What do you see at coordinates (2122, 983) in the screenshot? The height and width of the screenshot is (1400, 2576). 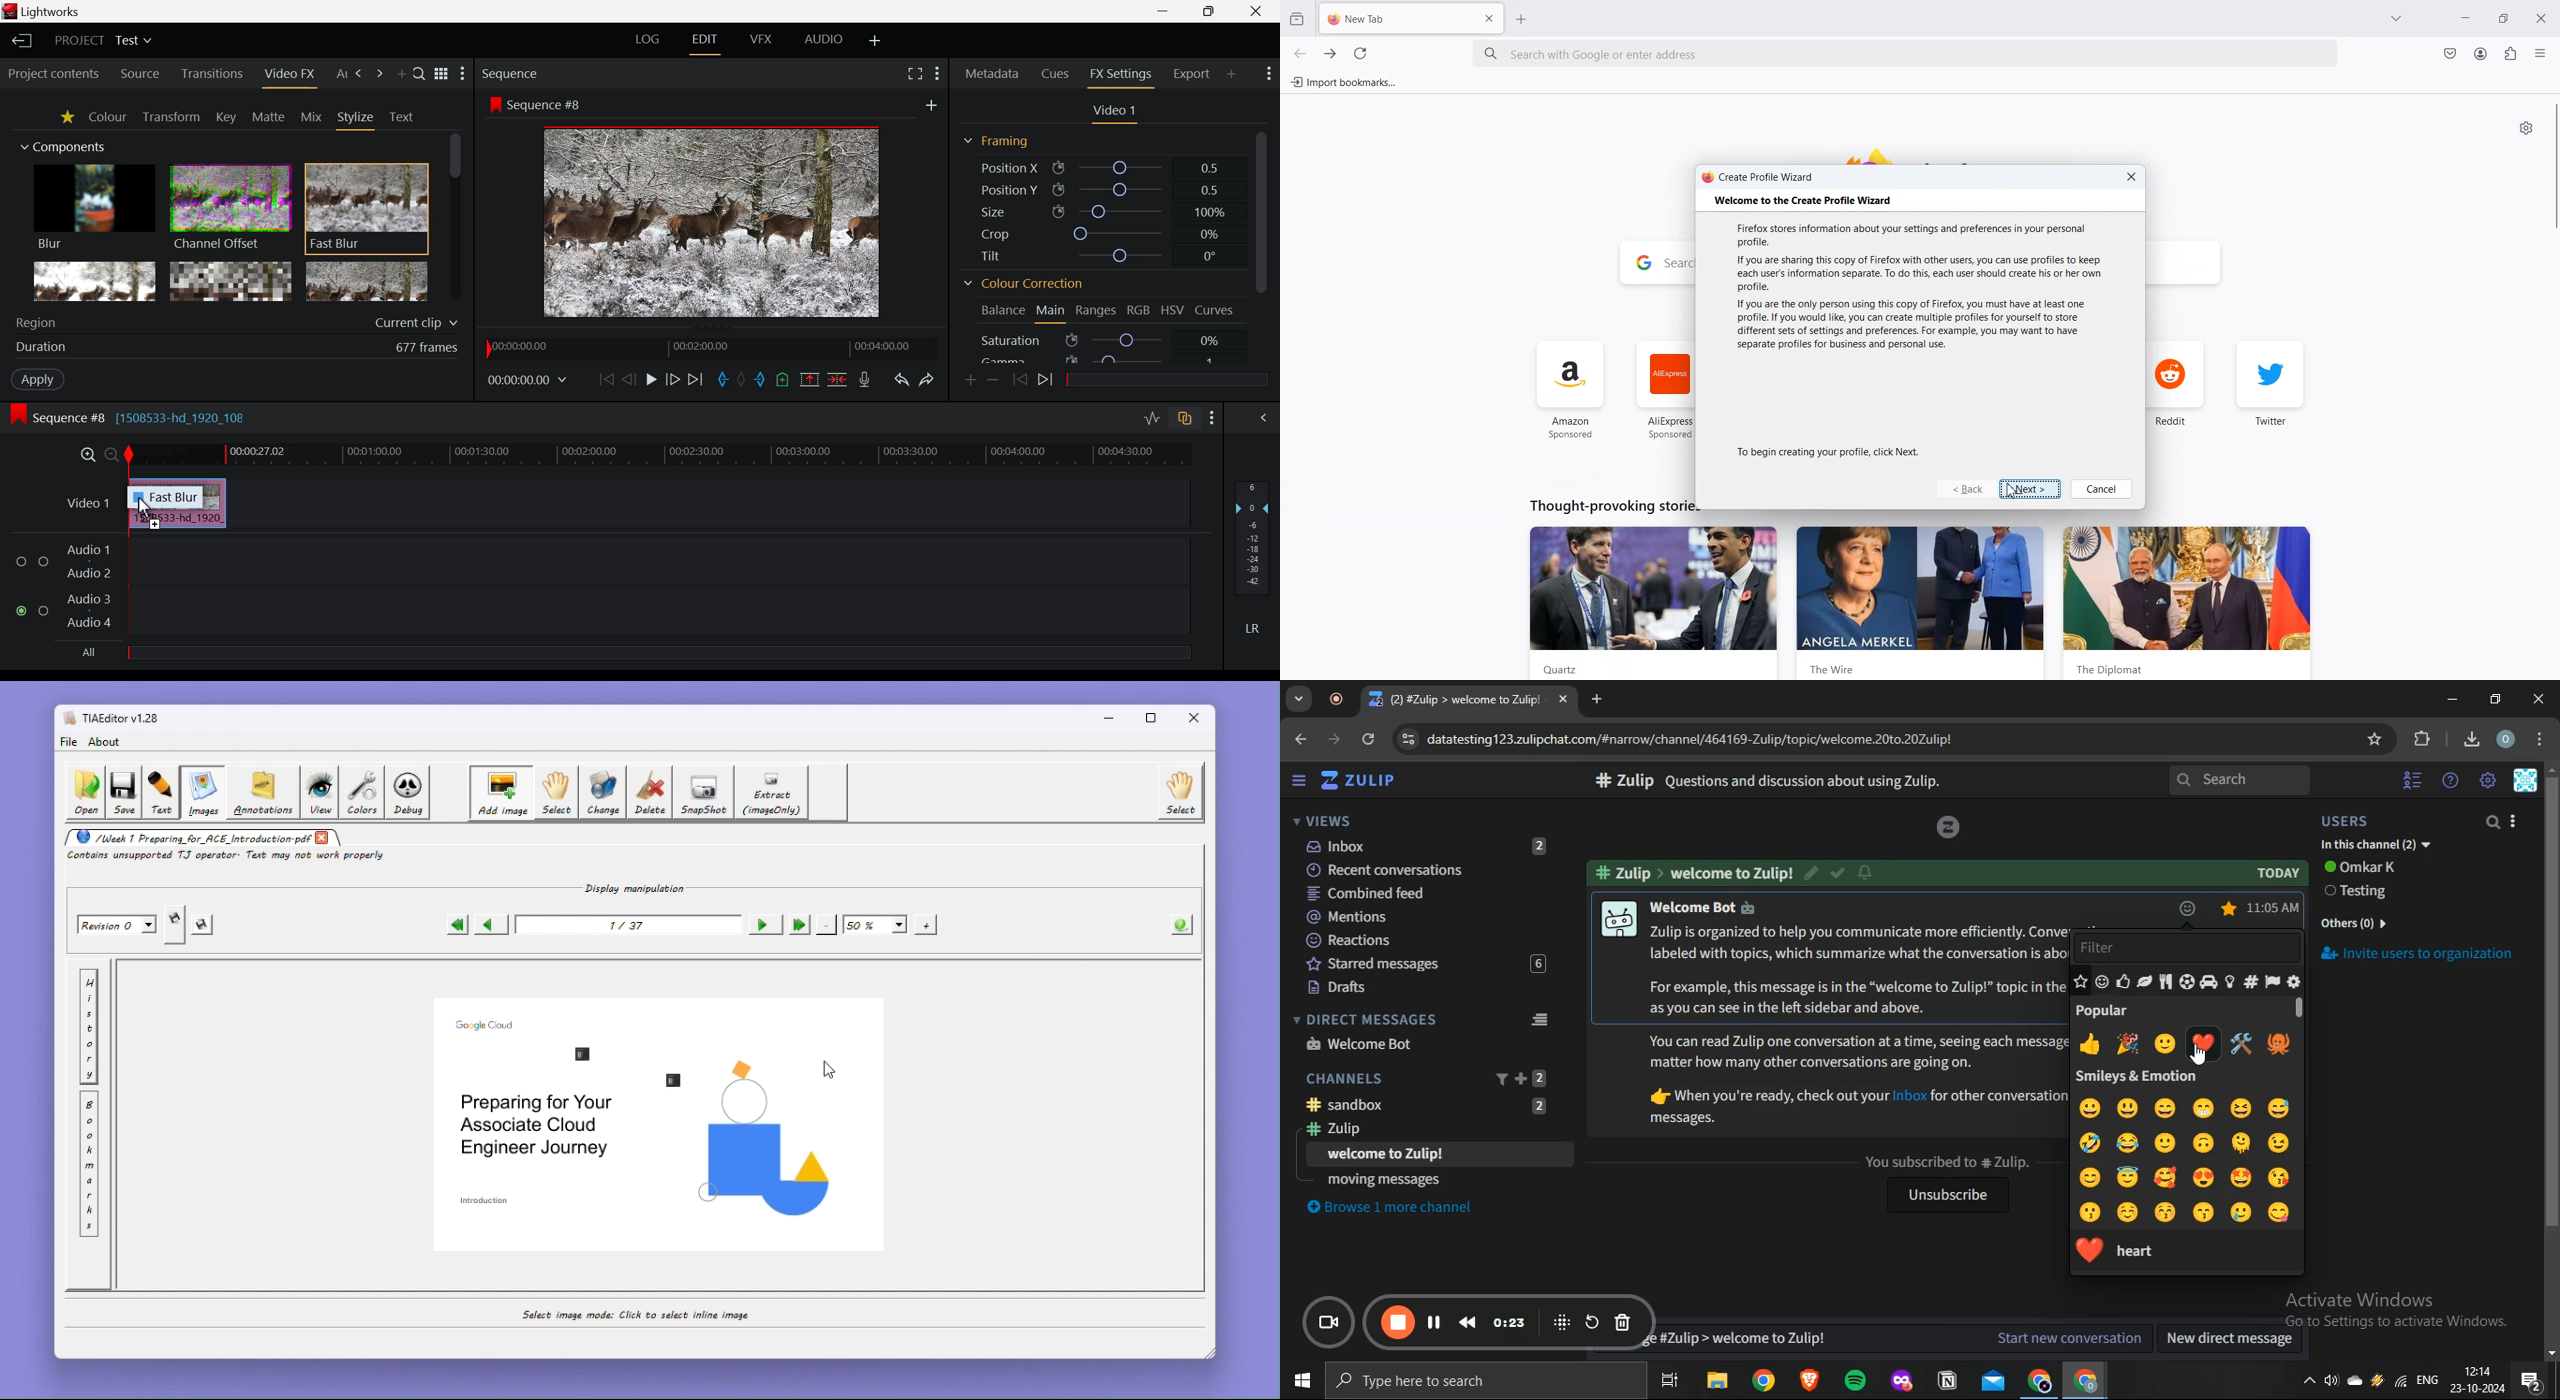 I see `people and body` at bounding box center [2122, 983].